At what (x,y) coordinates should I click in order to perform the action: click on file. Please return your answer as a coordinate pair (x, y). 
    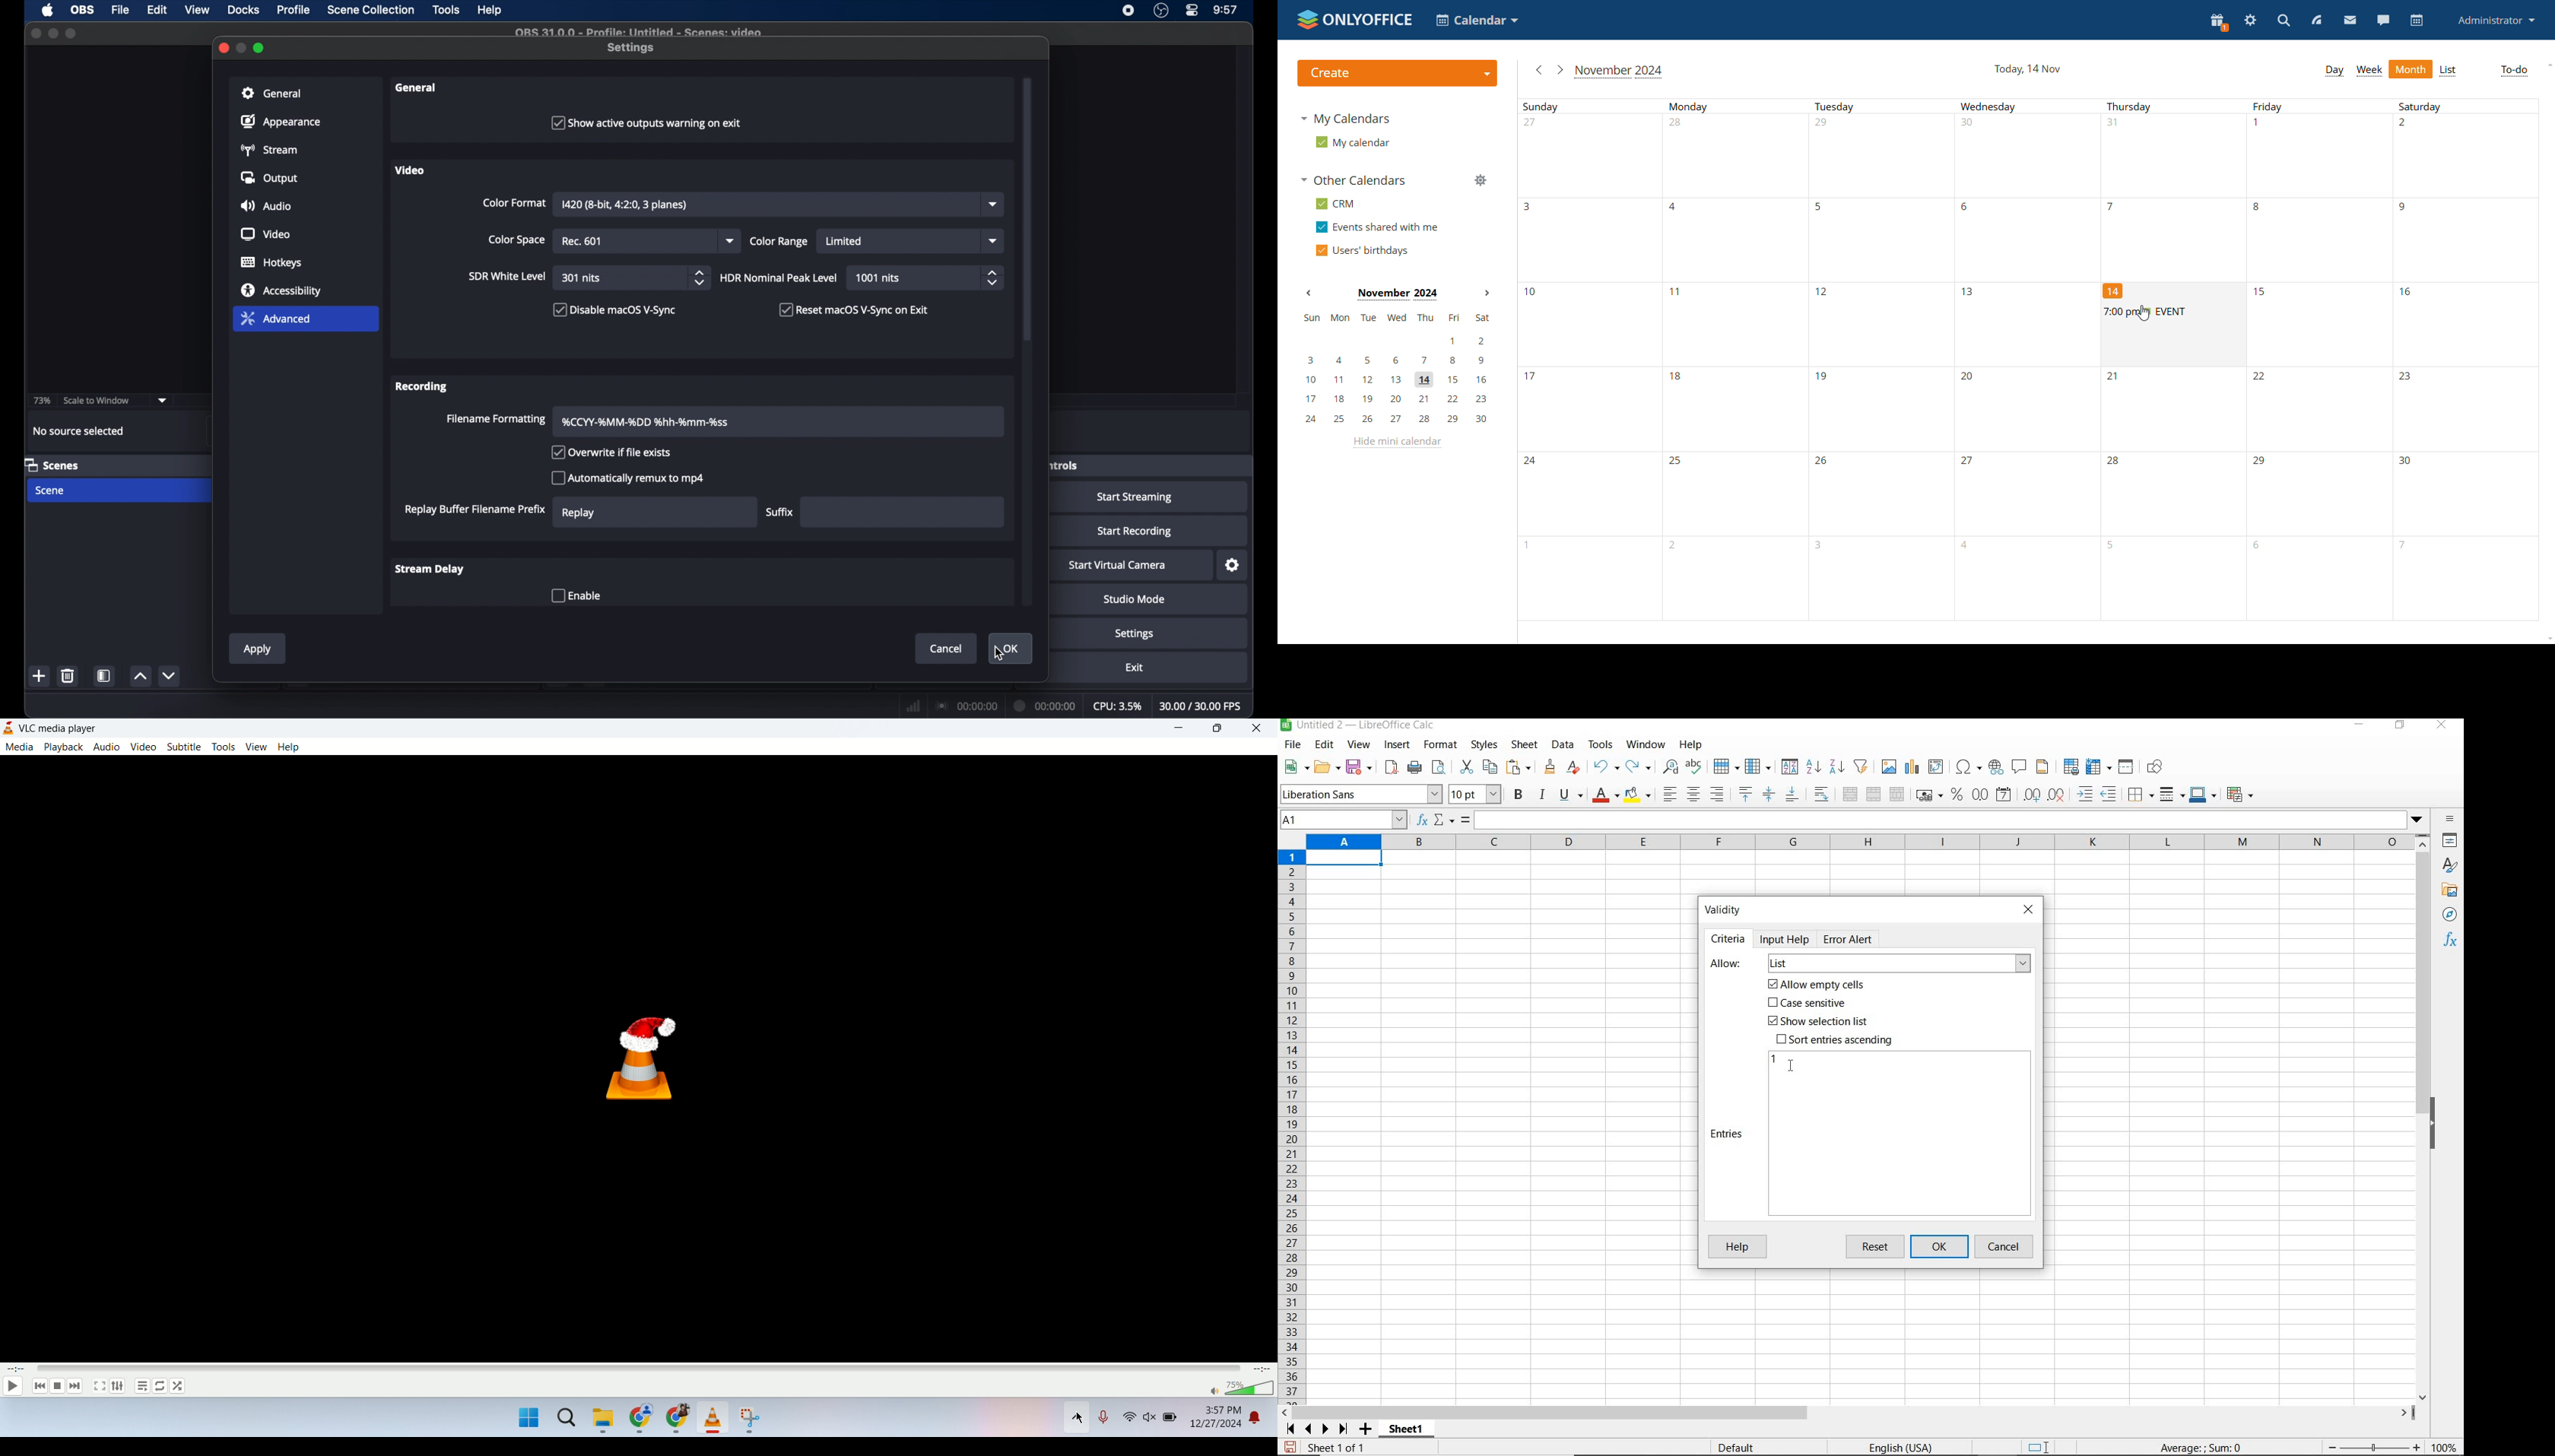
    Looking at the image, I should click on (121, 11).